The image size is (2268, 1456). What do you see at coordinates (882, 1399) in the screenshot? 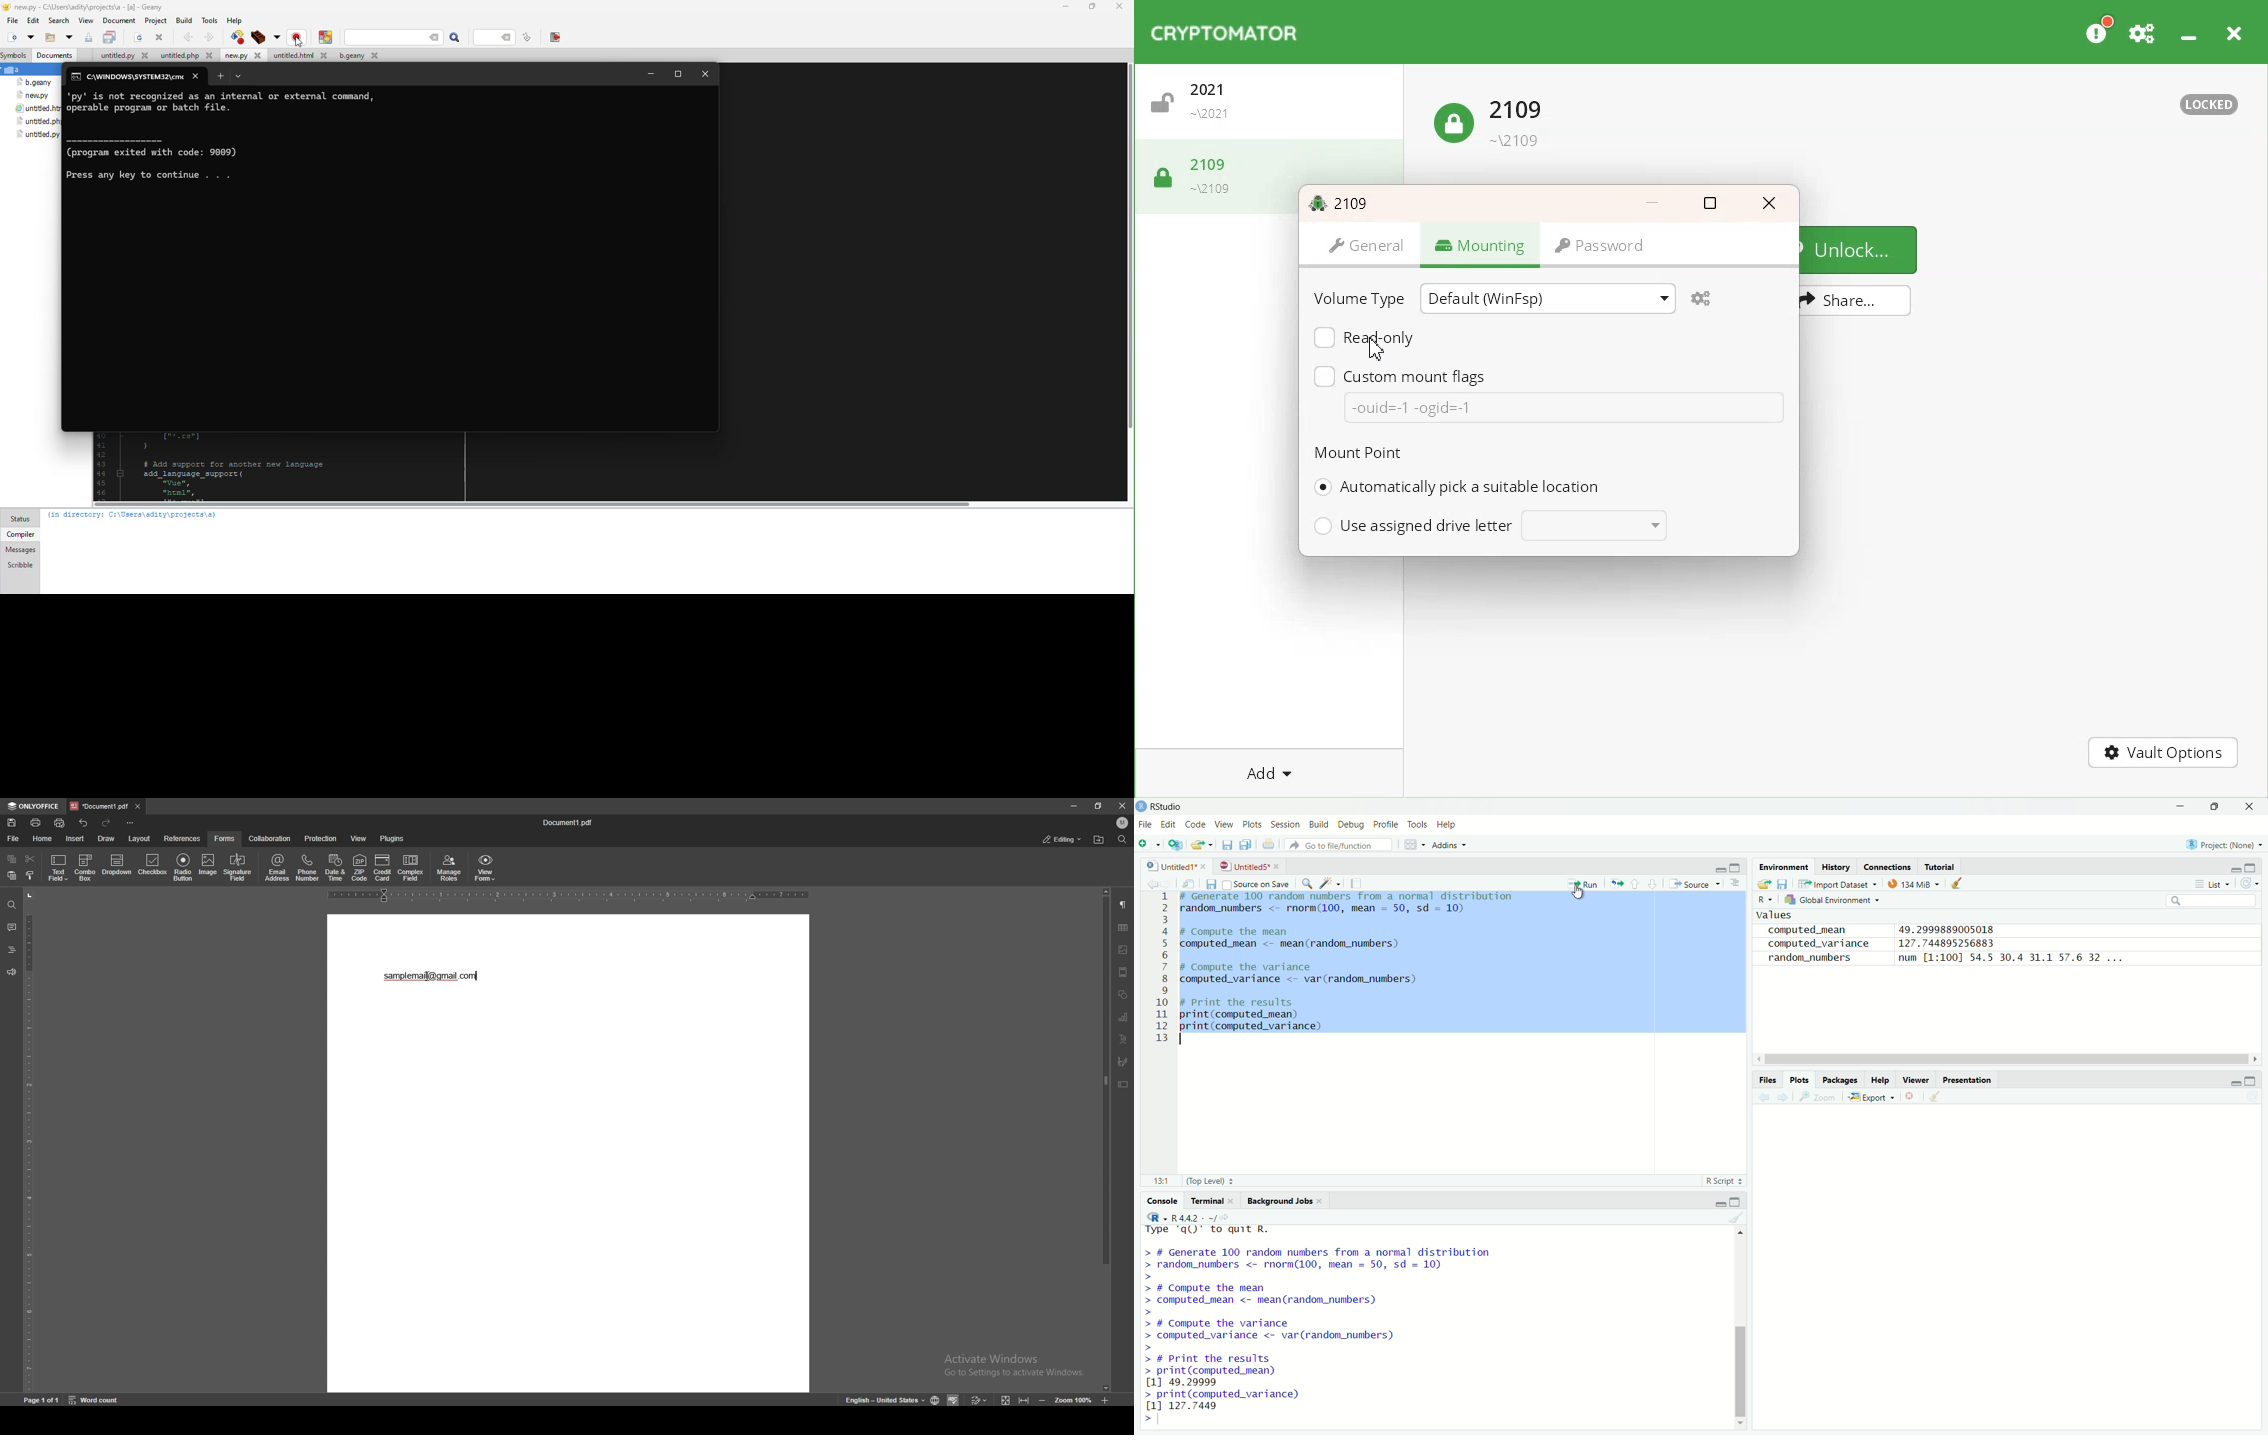
I see `change text language` at bounding box center [882, 1399].